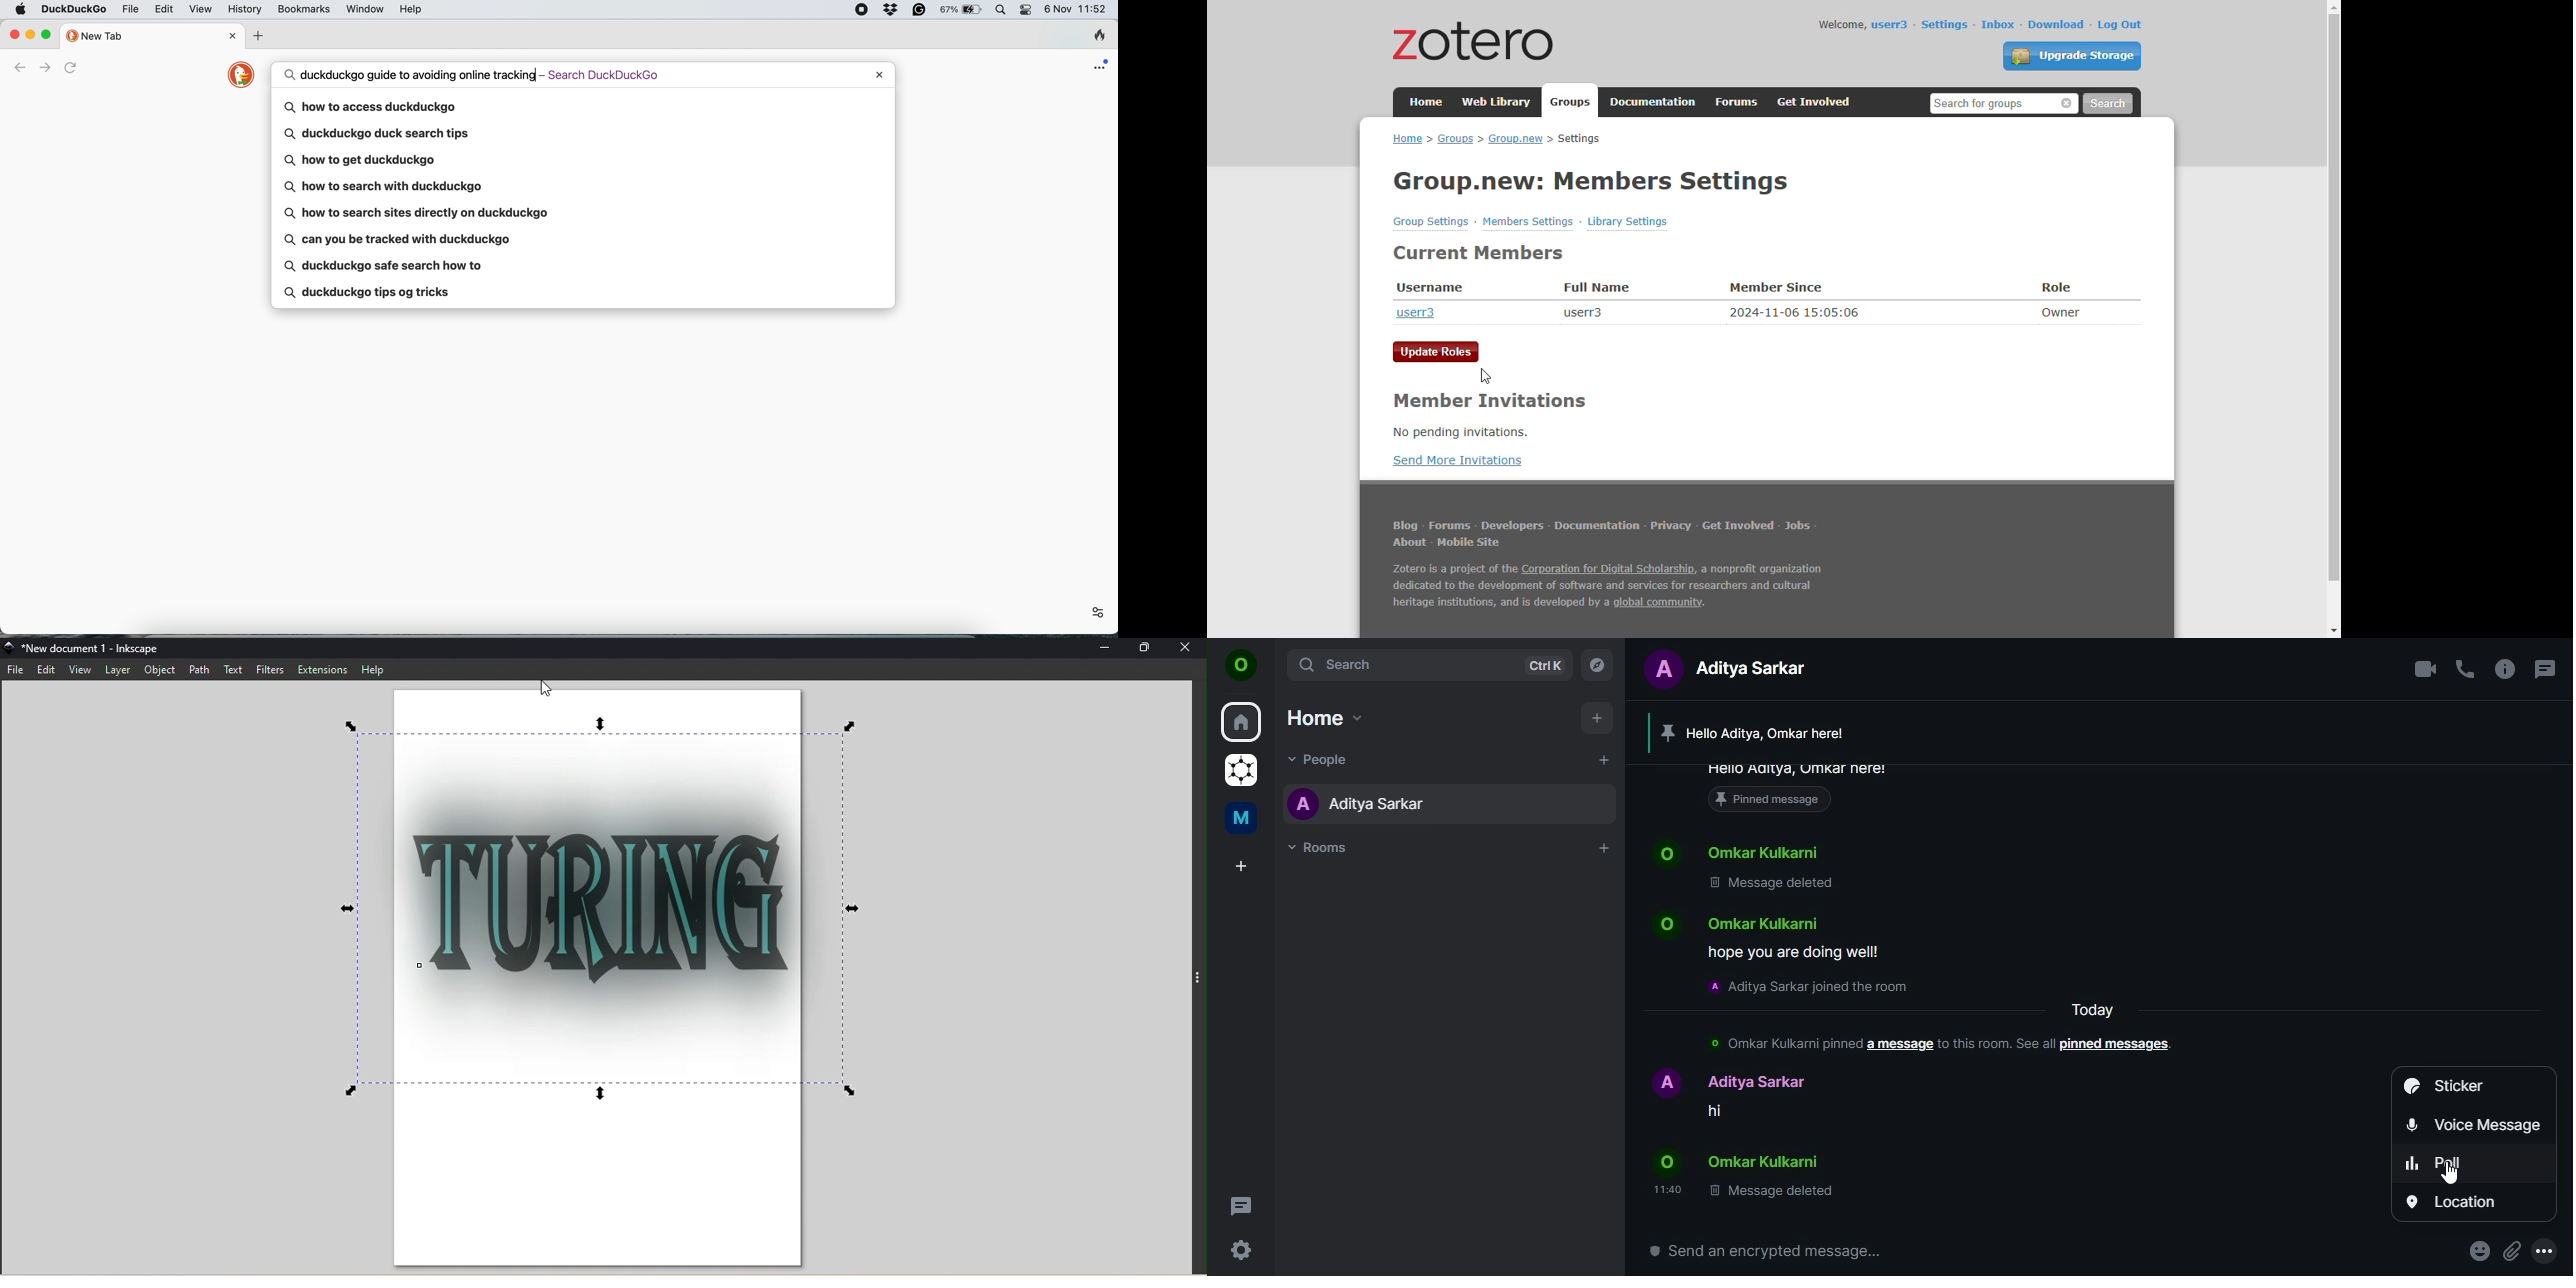 This screenshot has width=2576, height=1288. I want to click on Close, so click(1187, 650).